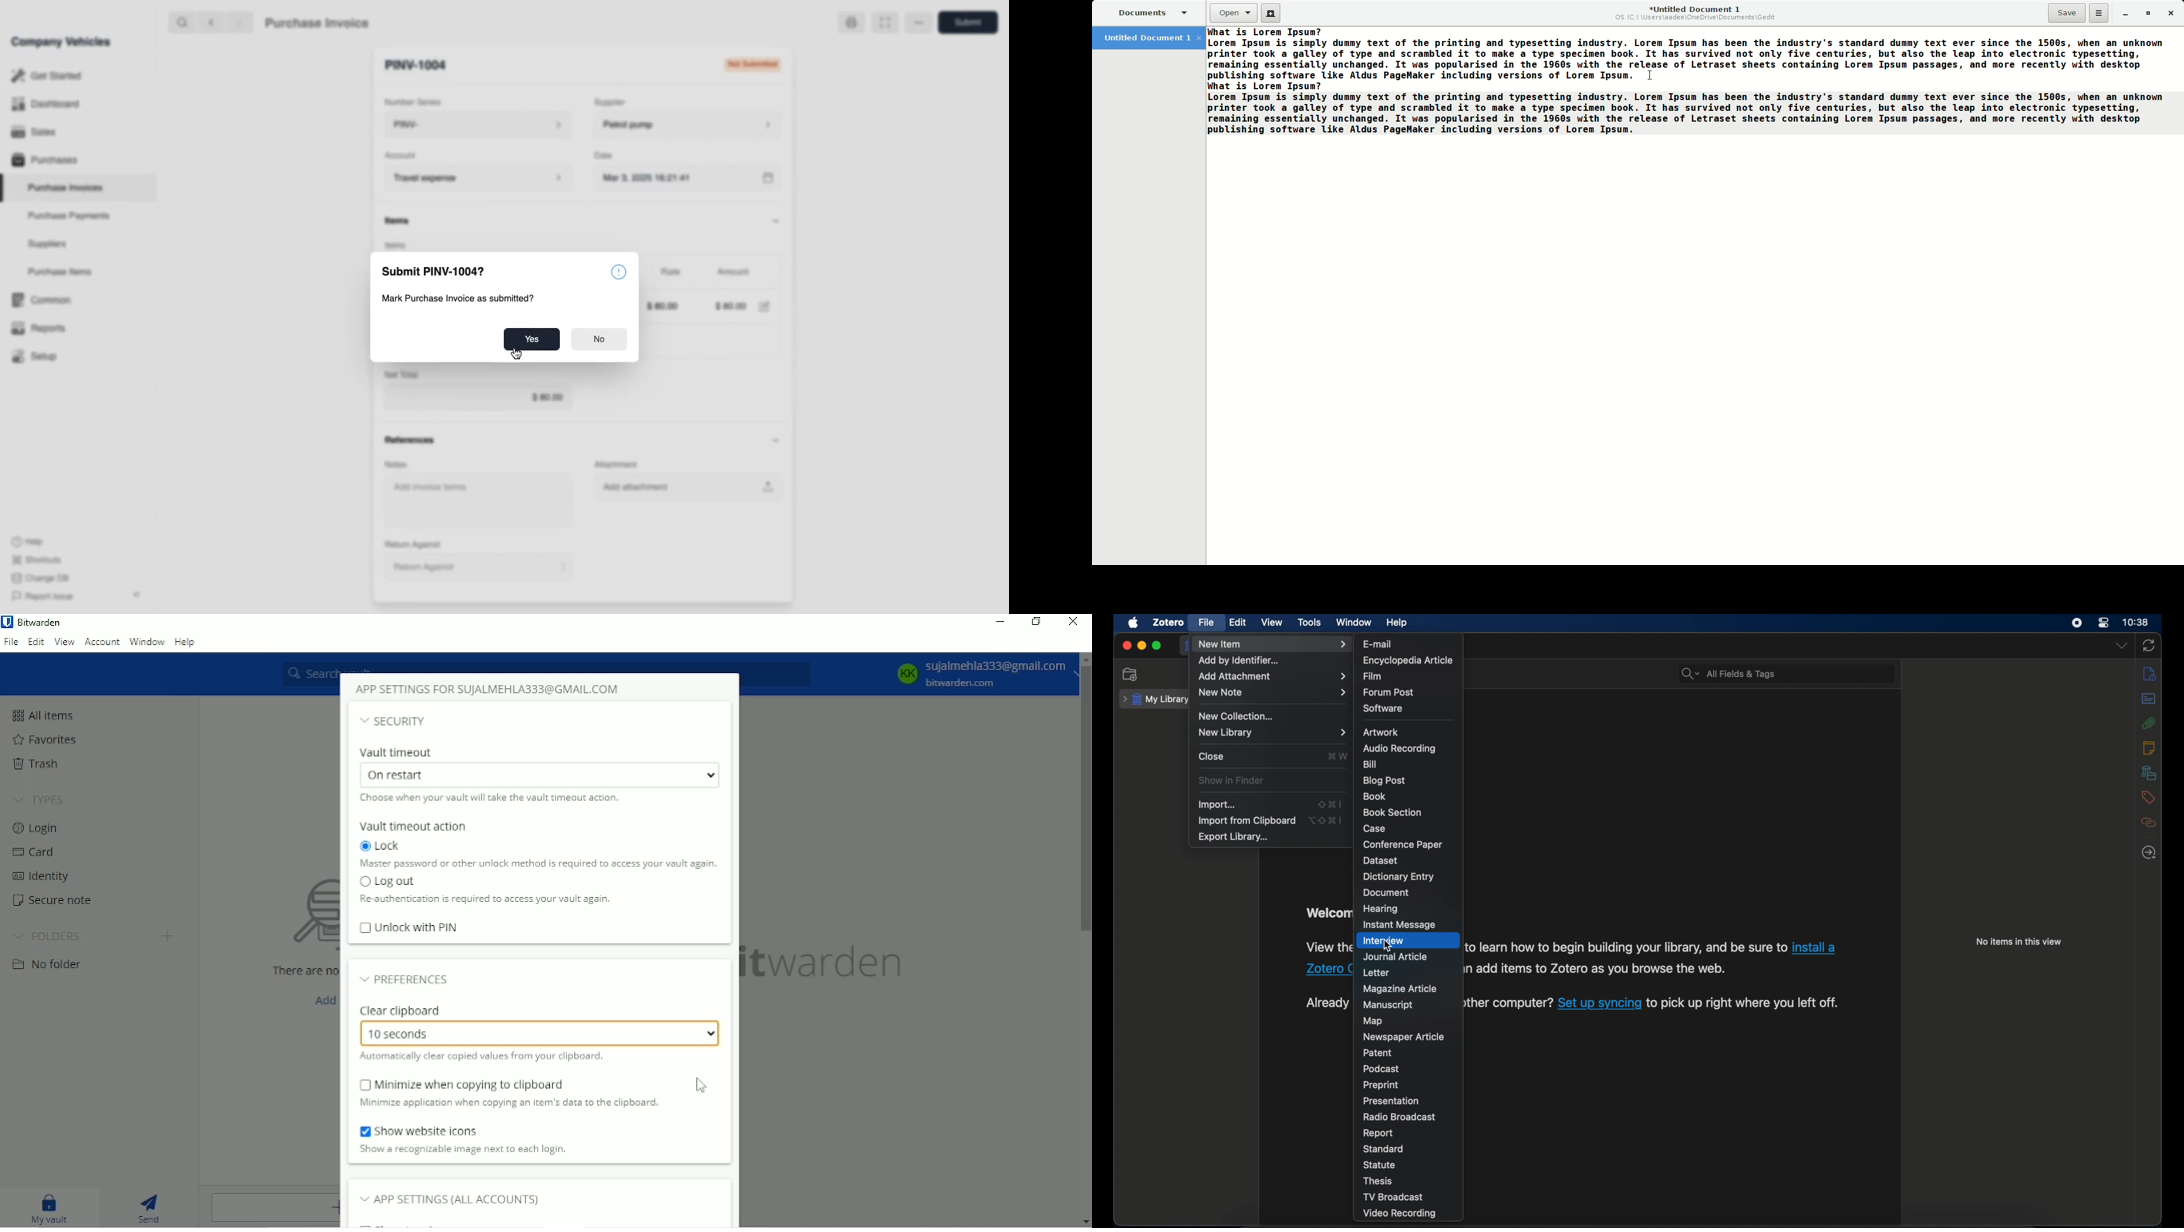  I want to click on Show a recognizable image next to each login., so click(465, 1151).